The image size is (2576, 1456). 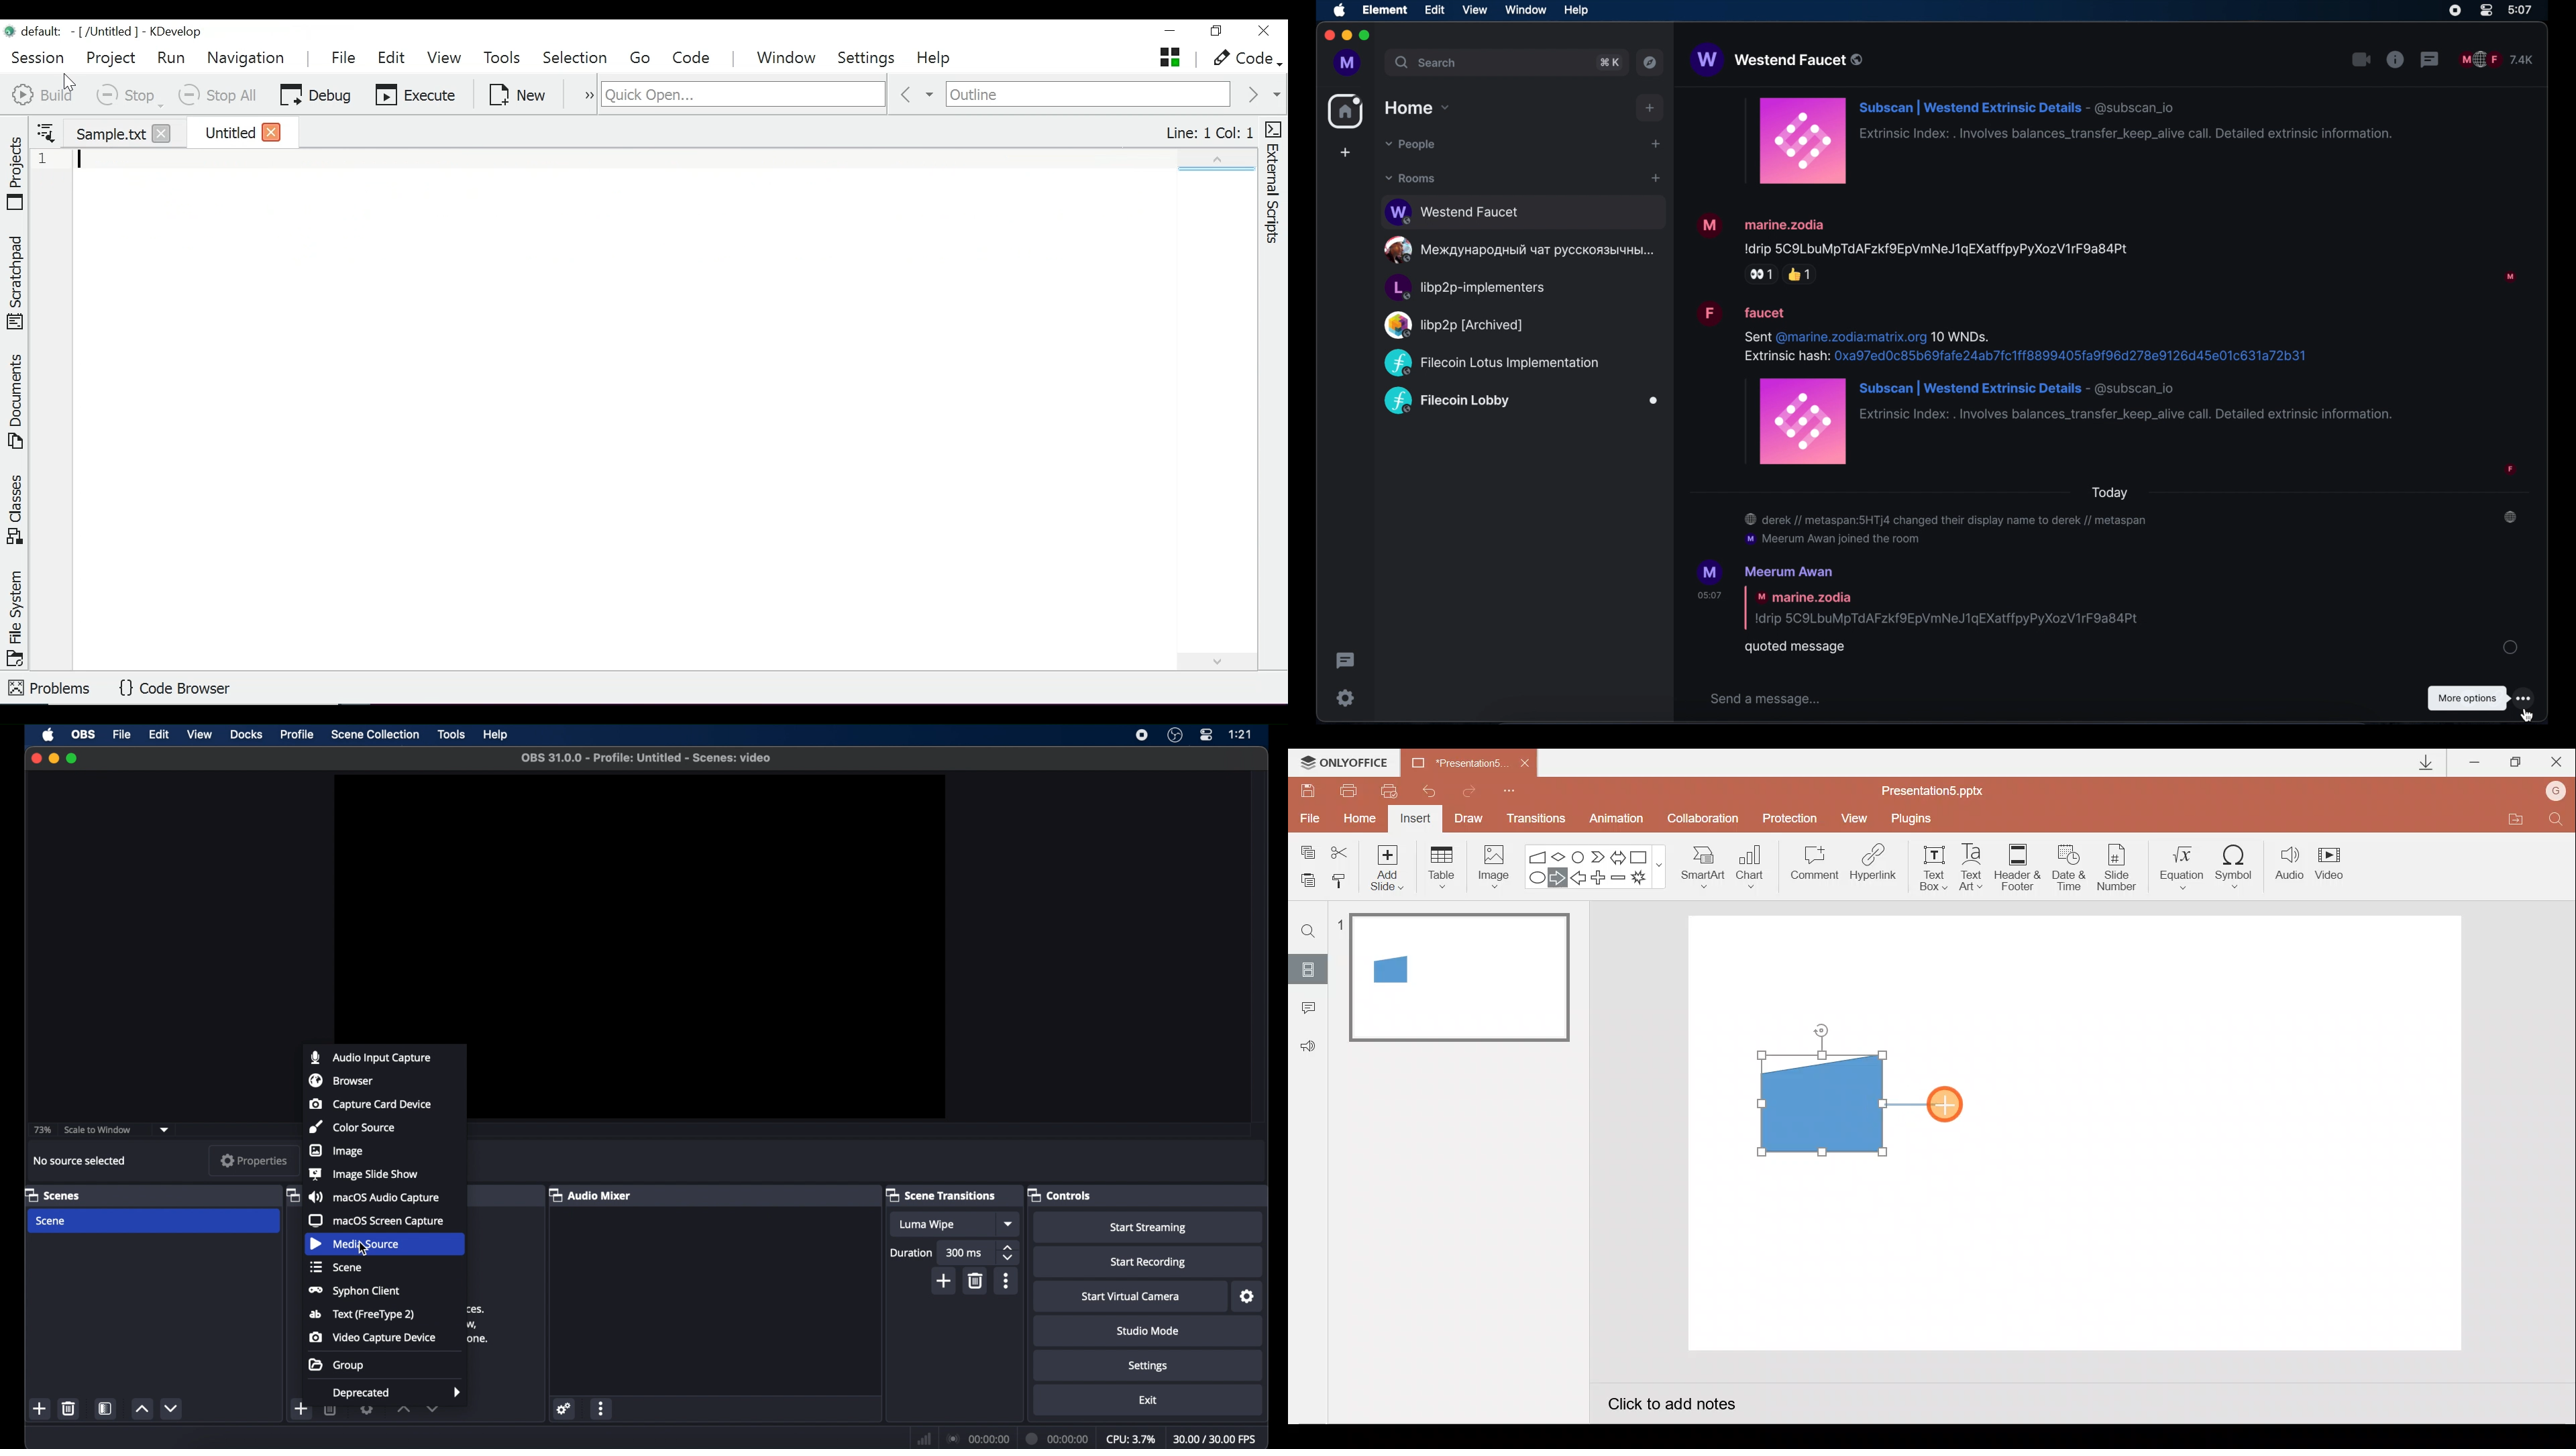 What do you see at coordinates (363, 1173) in the screenshot?
I see `image slide show` at bounding box center [363, 1173].